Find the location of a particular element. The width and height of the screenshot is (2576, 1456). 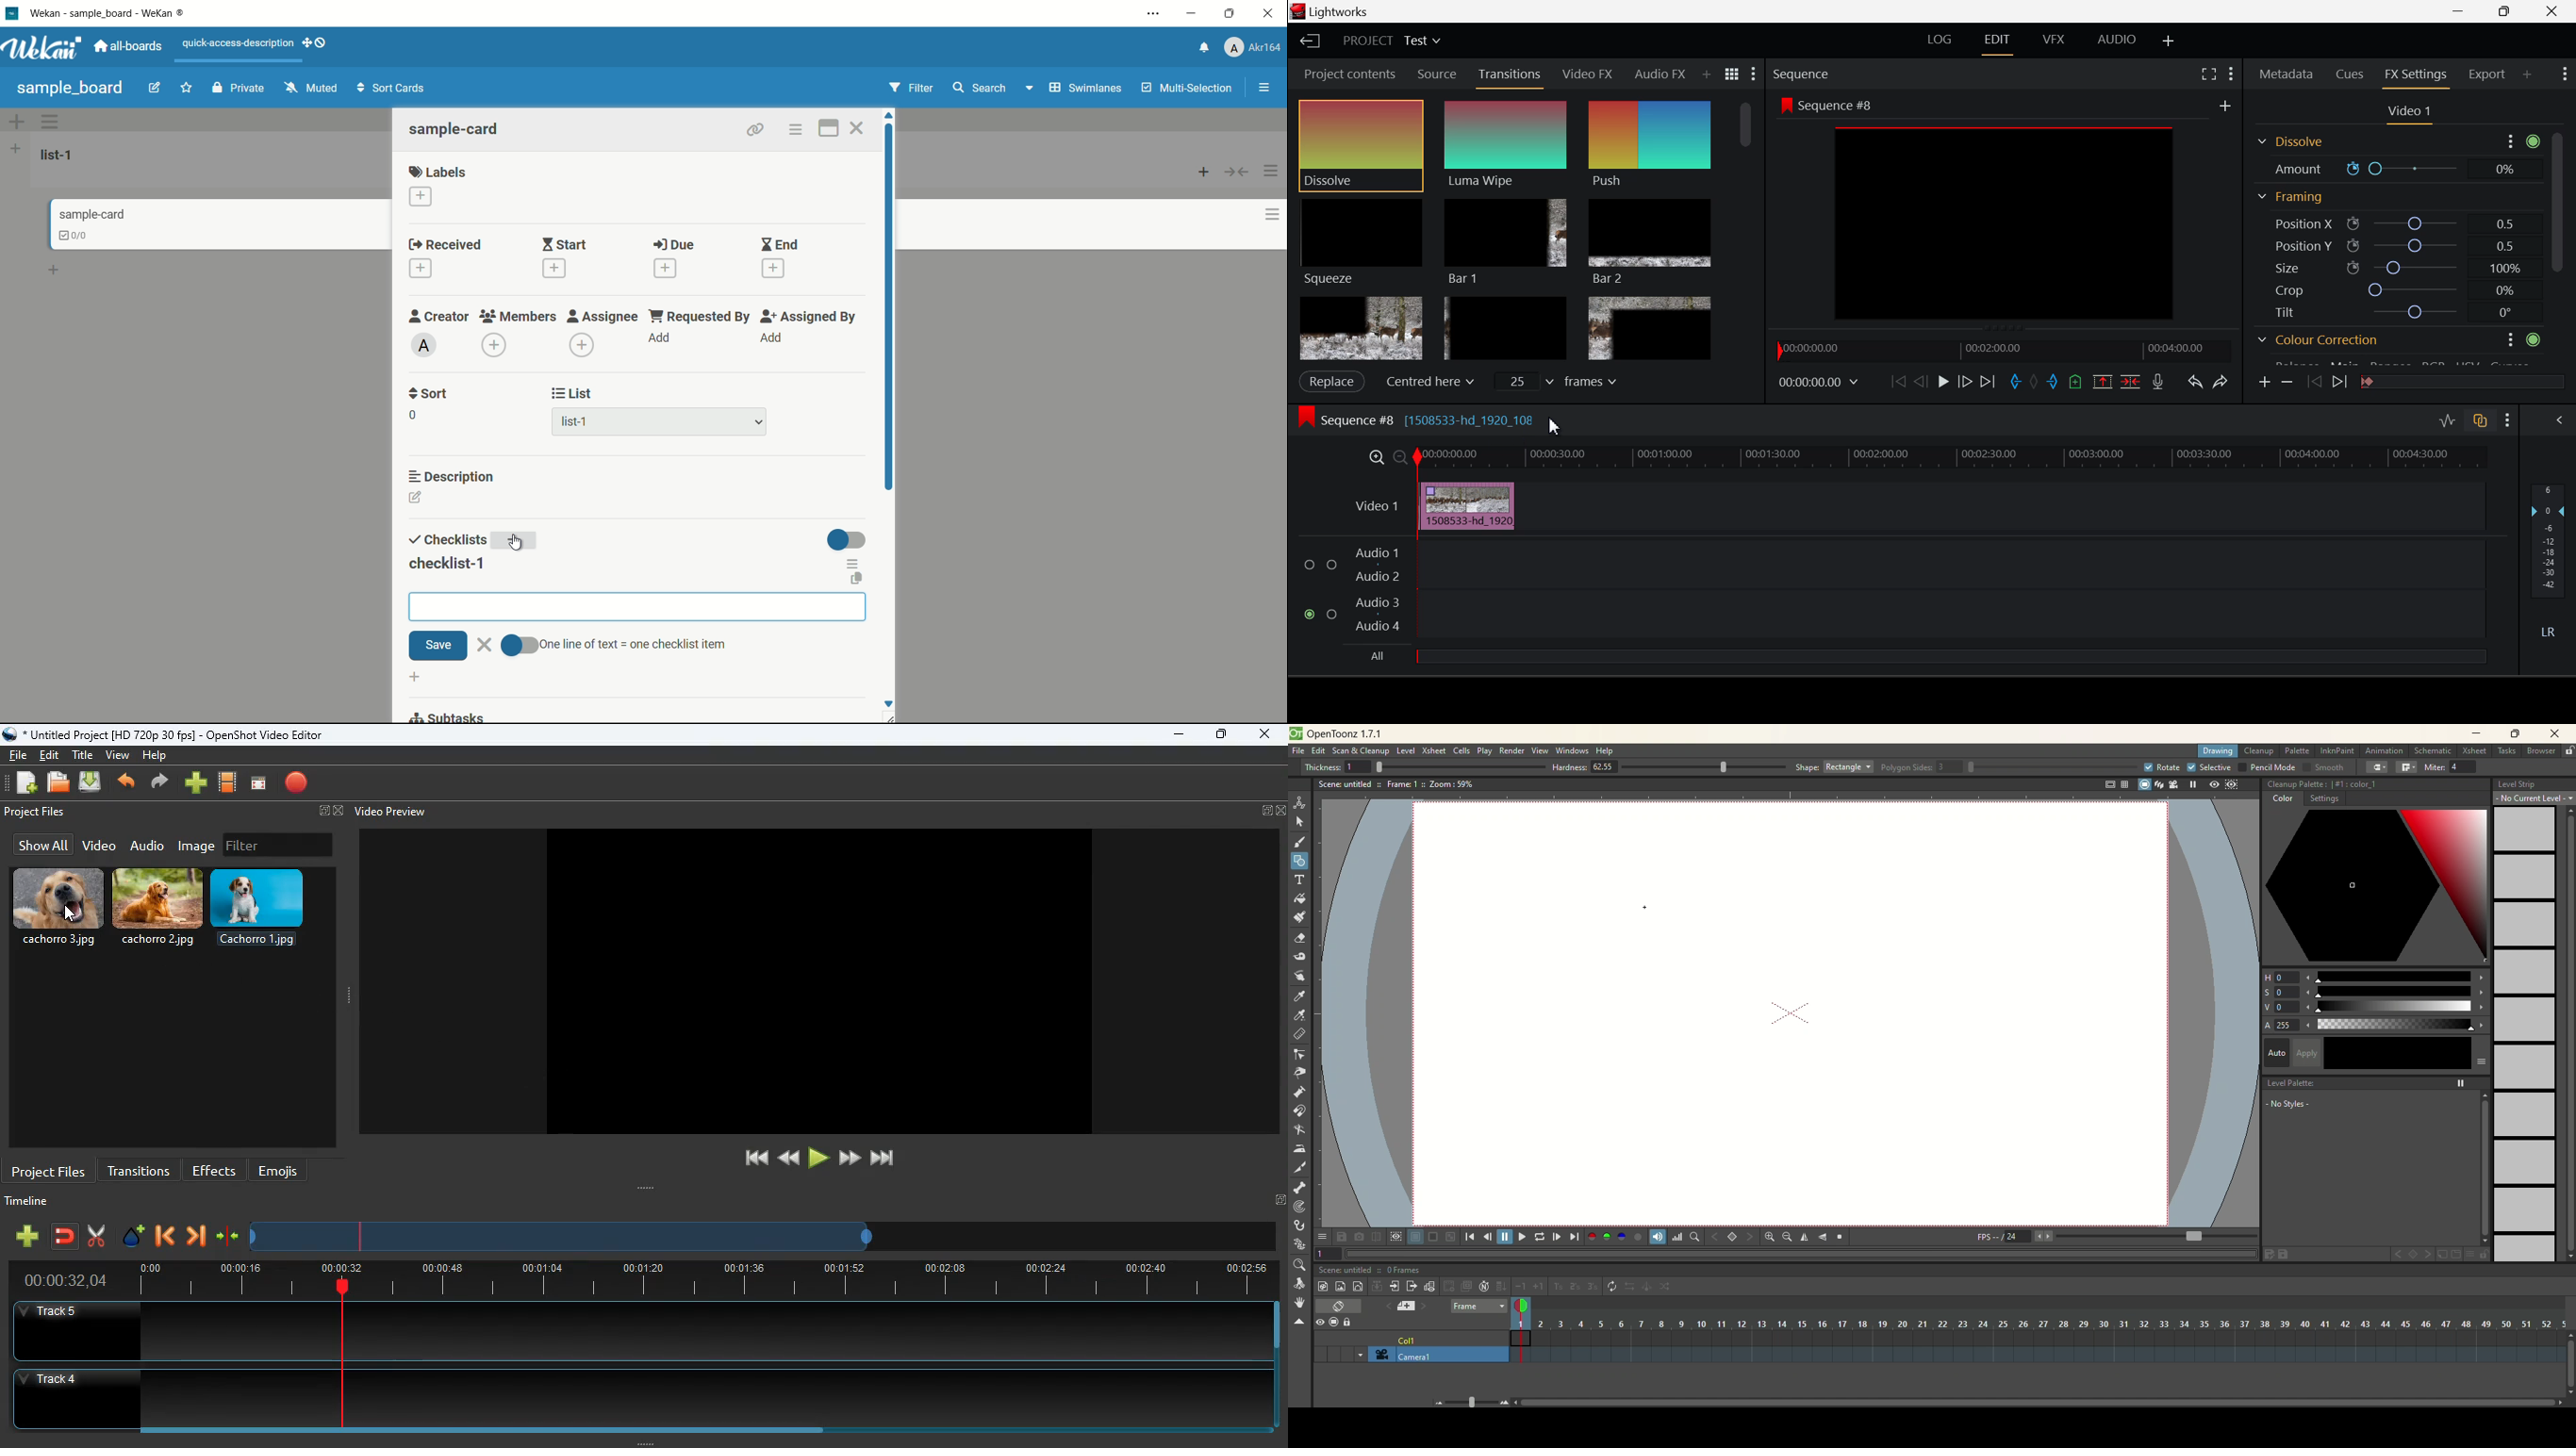

blue channel is located at coordinates (1619, 1236).